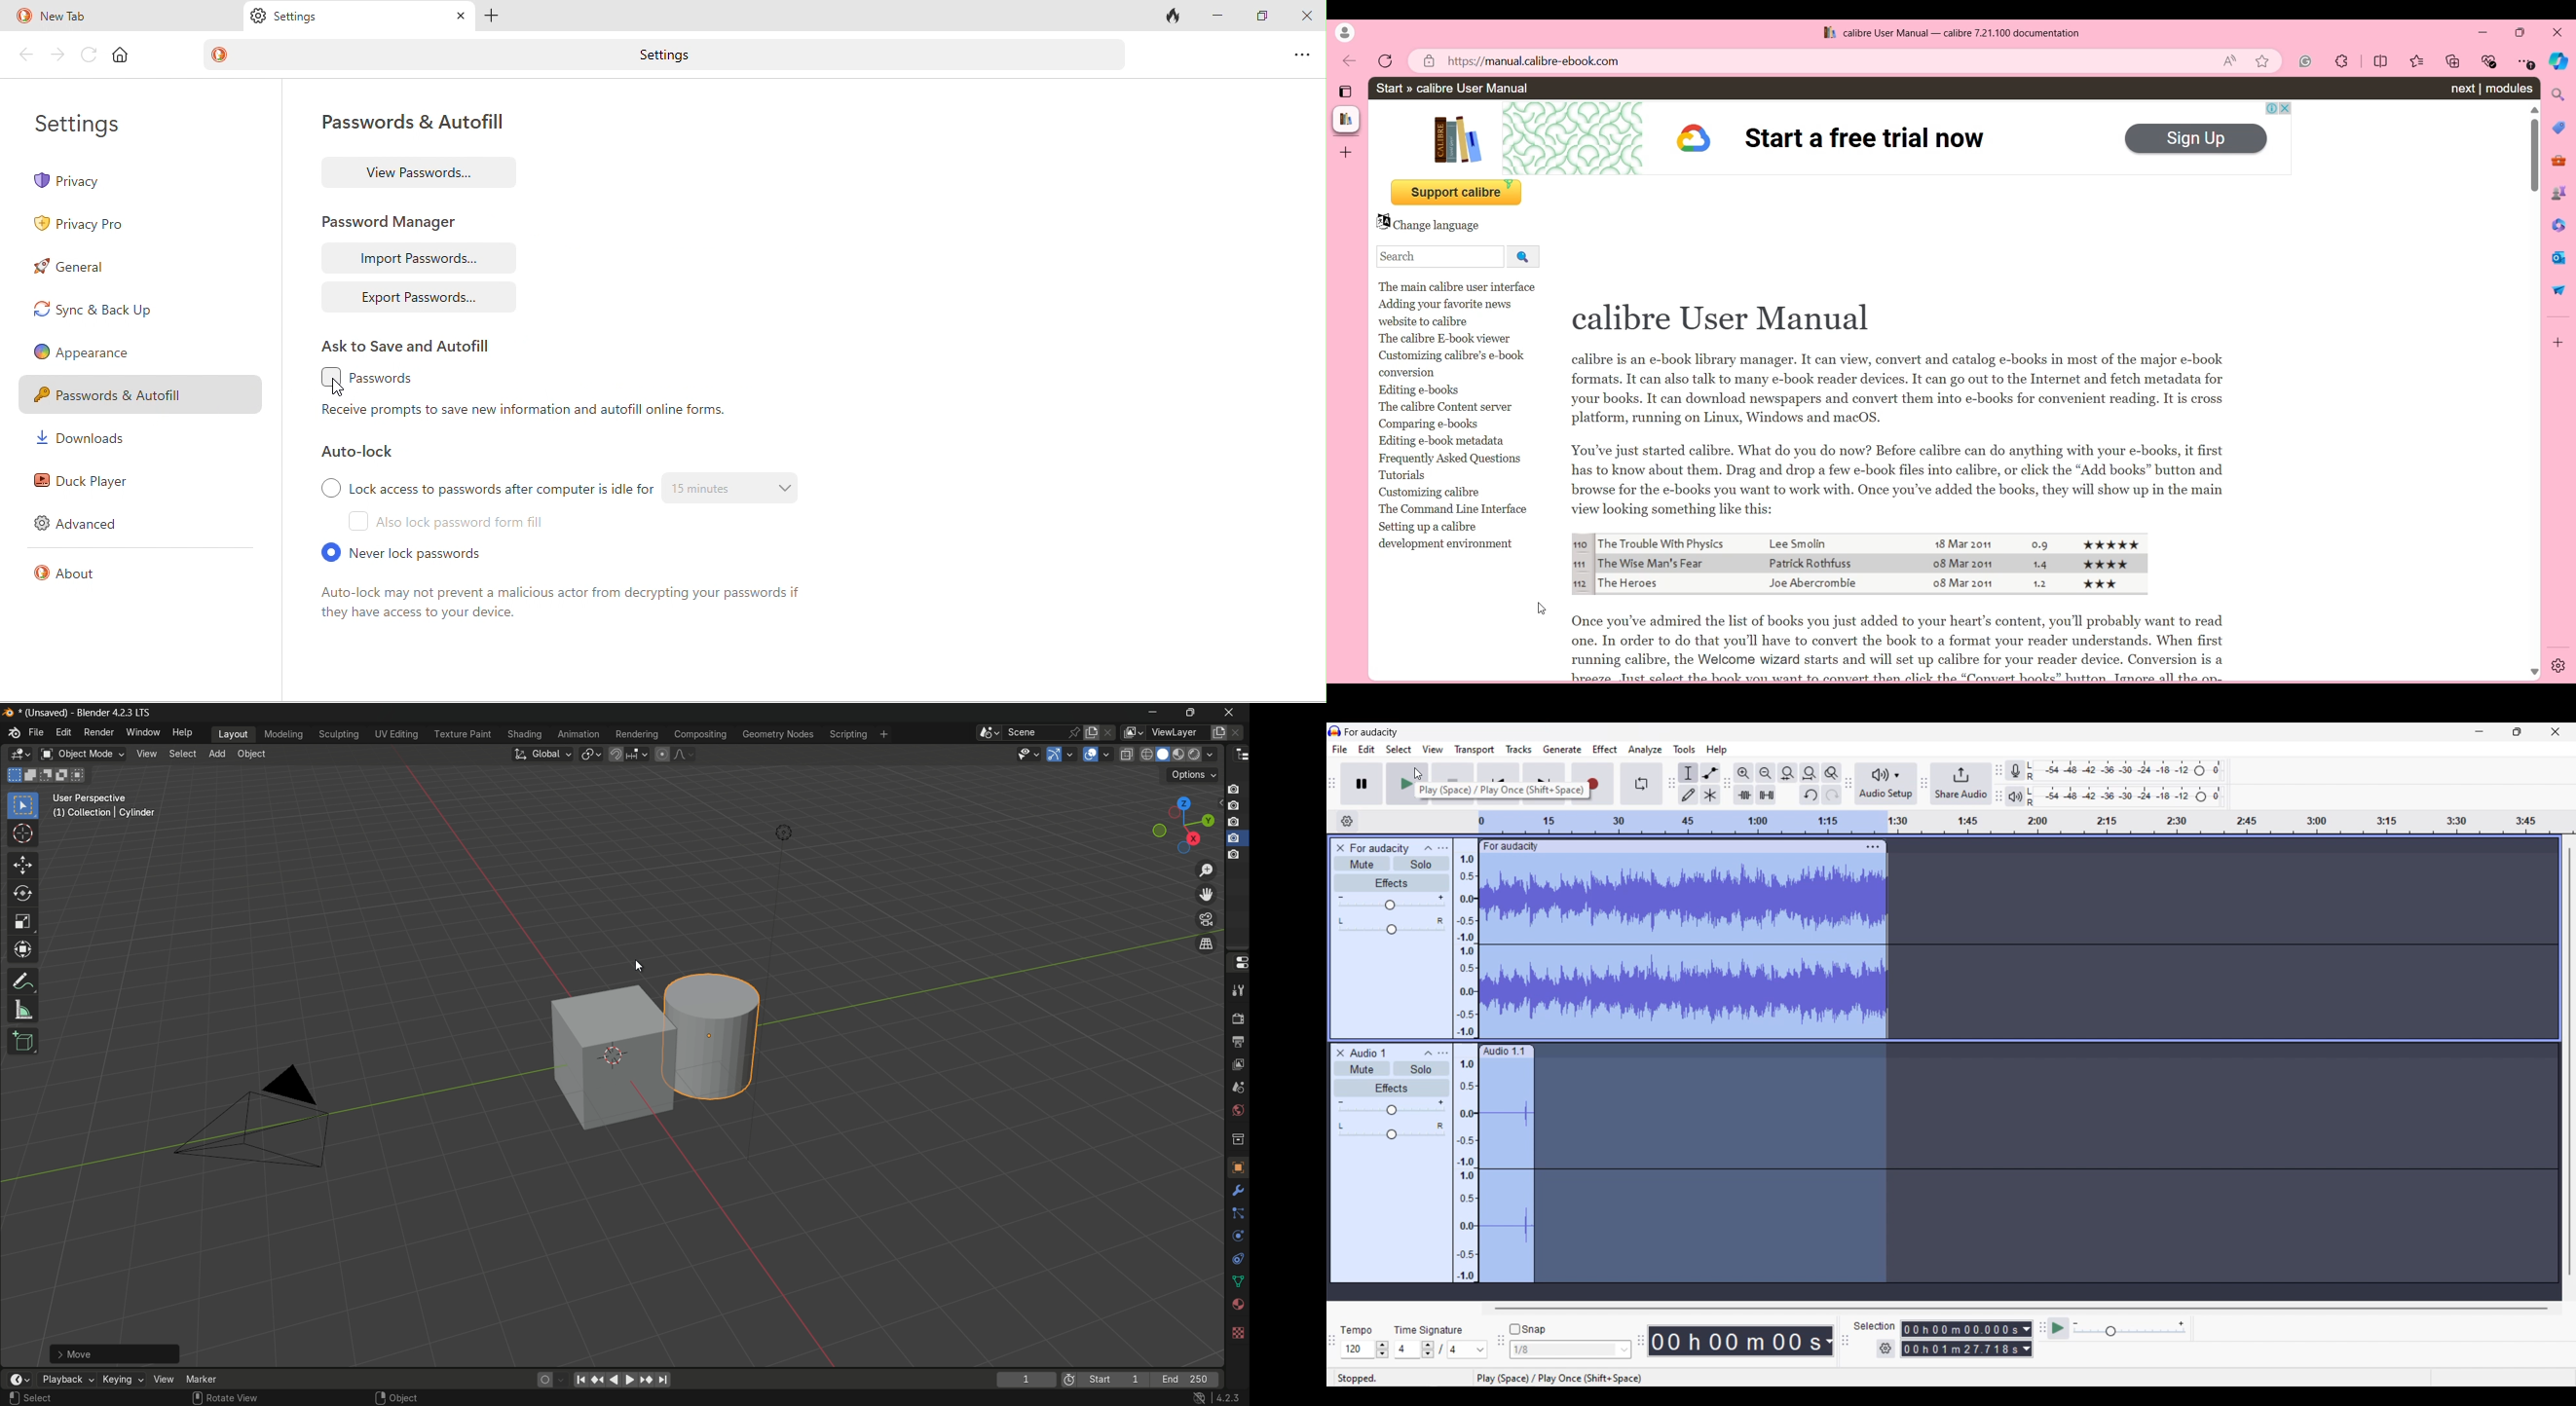 The height and width of the screenshot is (1428, 2576). Describe the element at coordinates (1346, 119) in the screenshot. I see `Current tab` at that location.